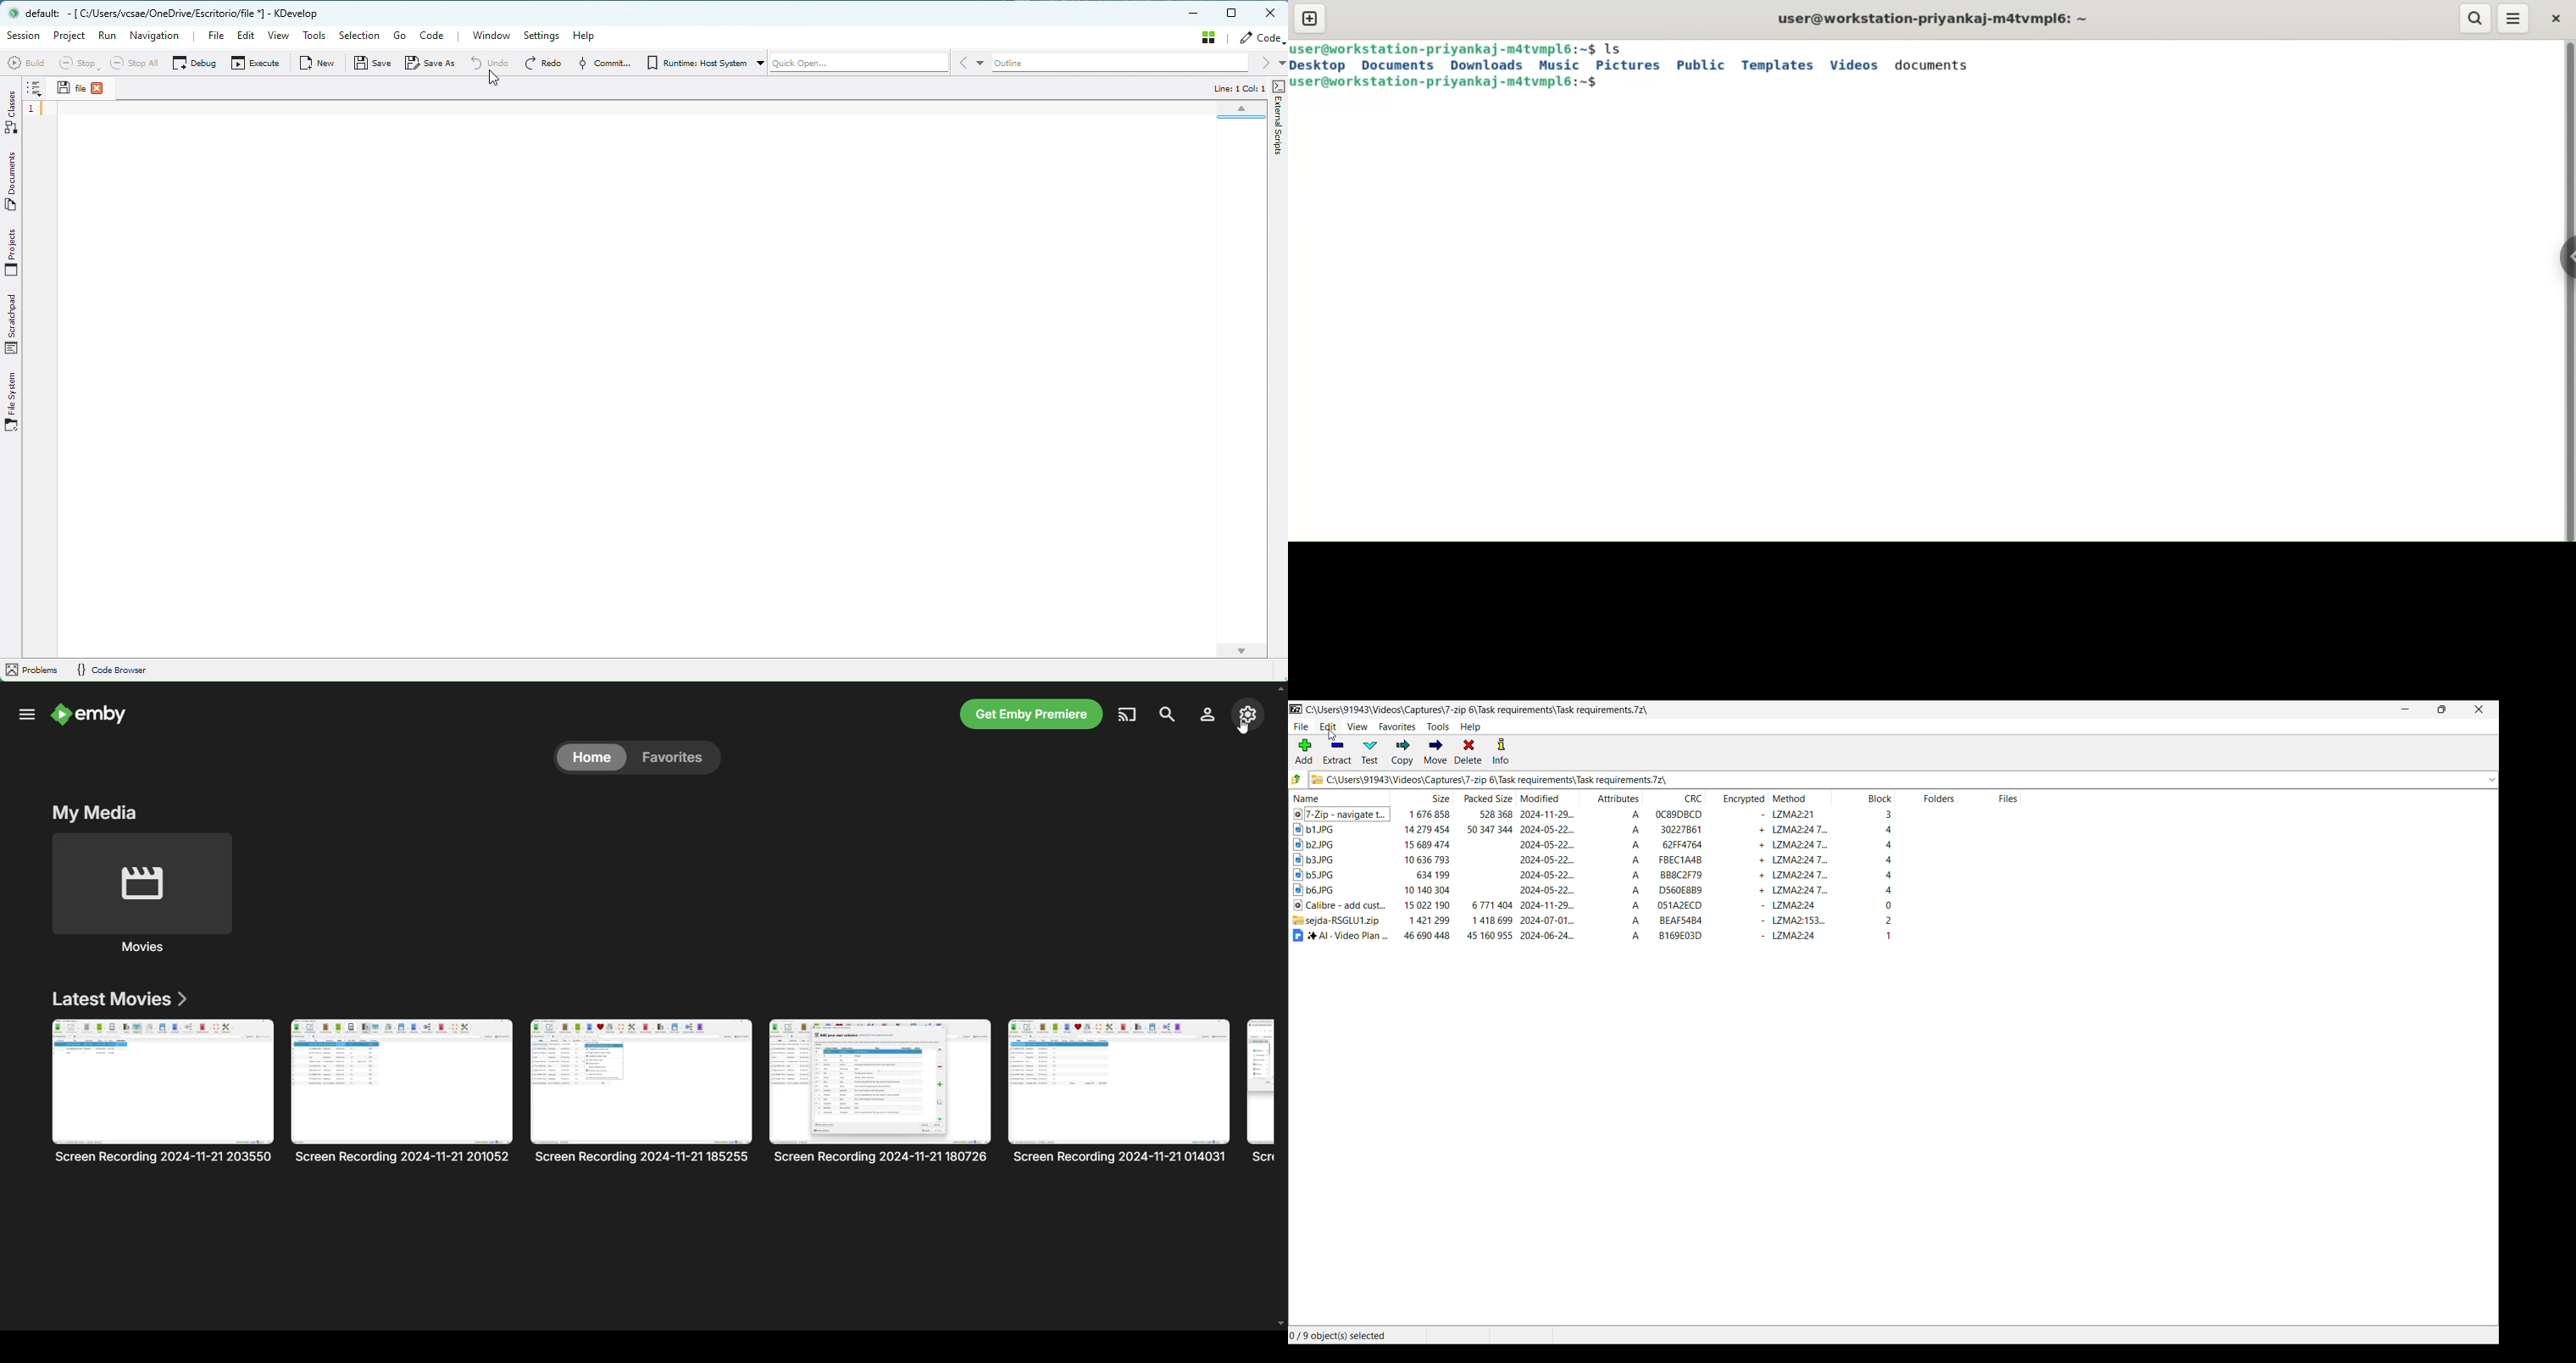 The height and width of the screenshot is (1372, 2576). What do you see at coordinates (1029, 714) in the screenshot?
I see `get emby premiere` at bounding box center [1029, 714].